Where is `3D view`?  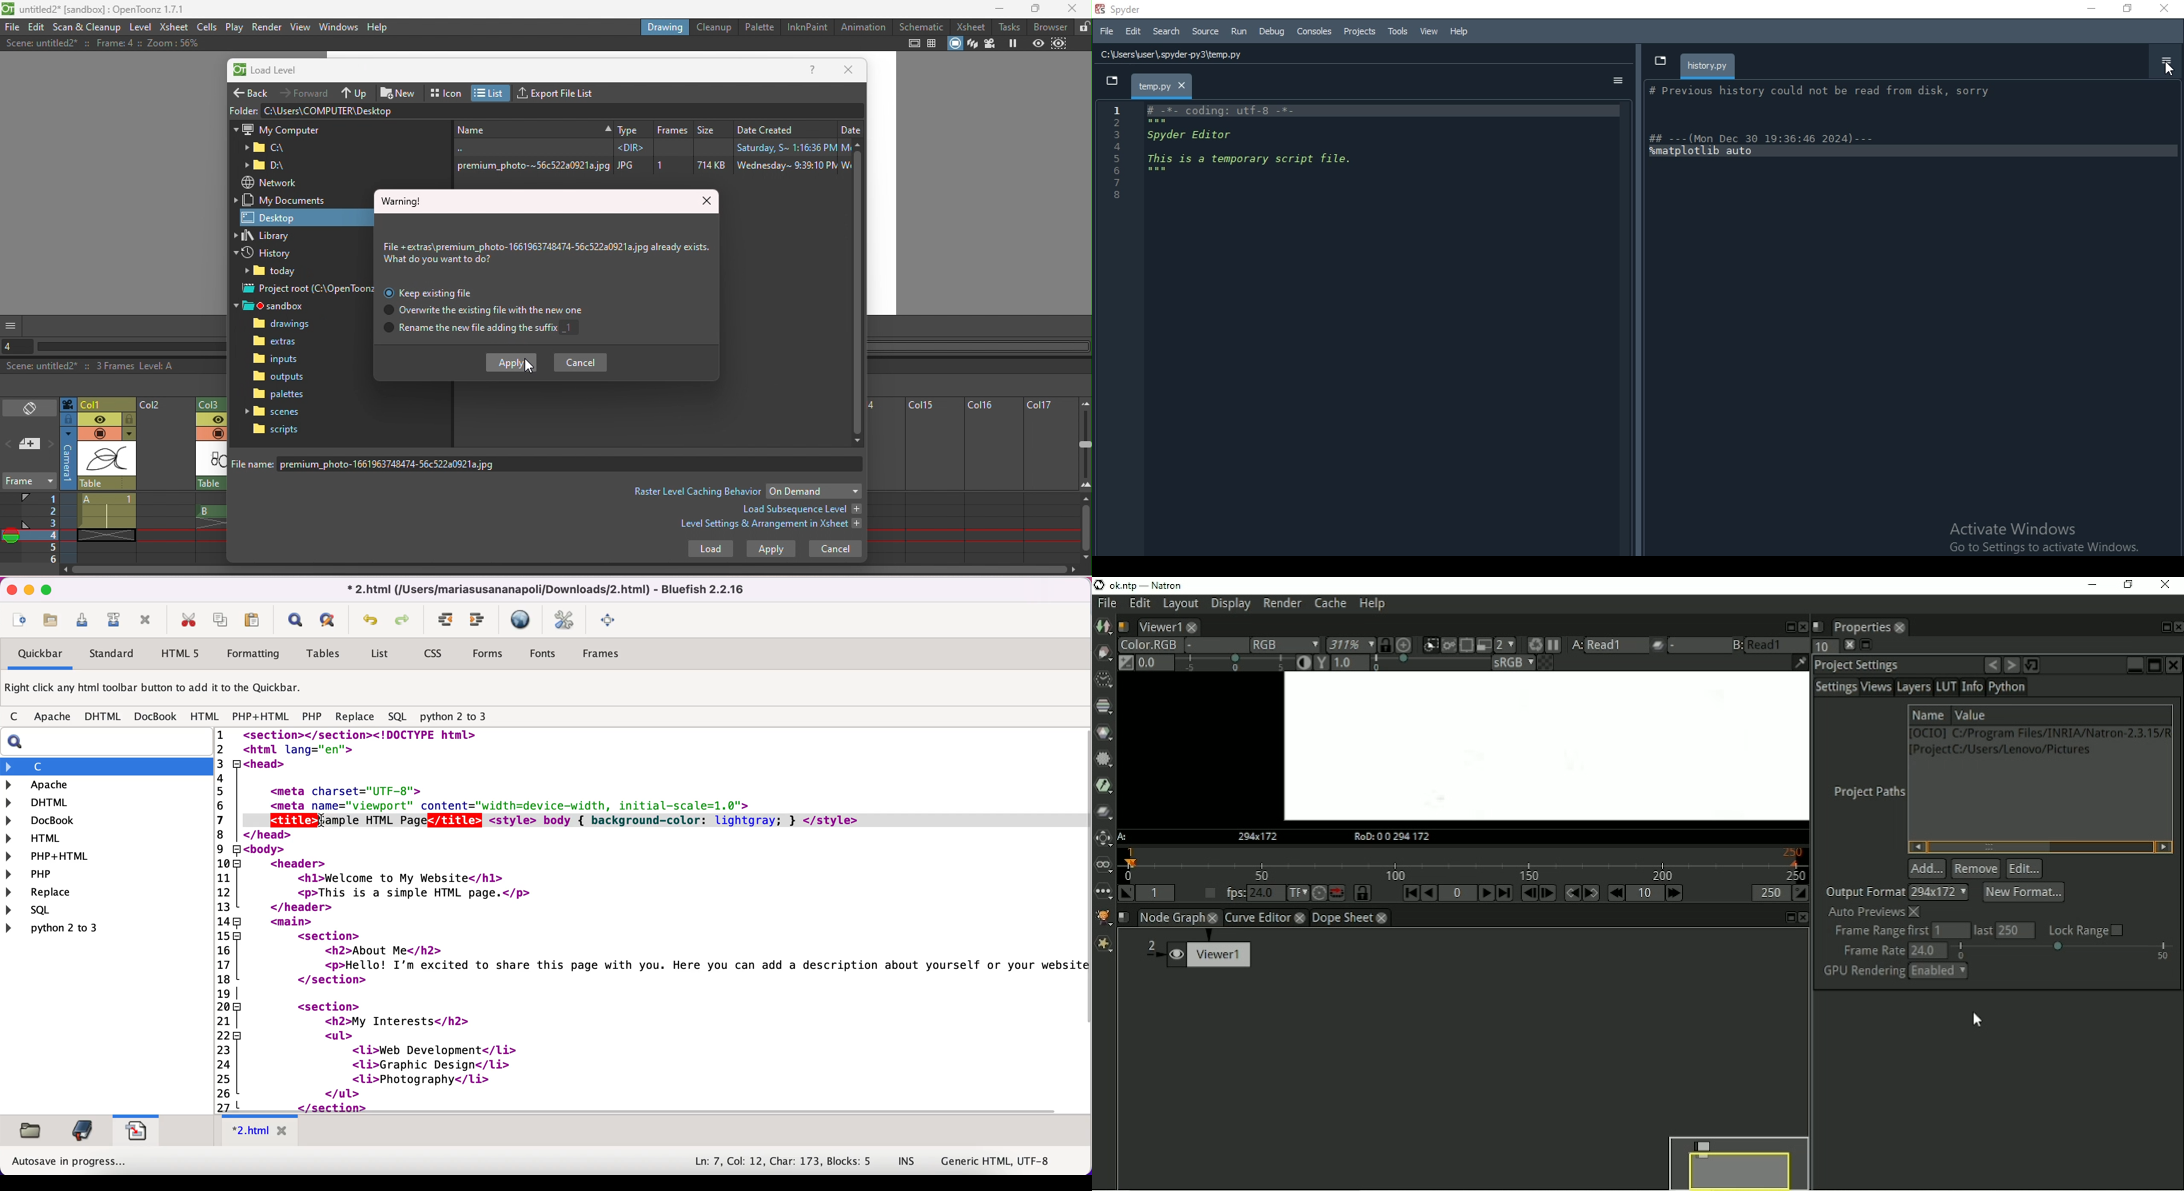 3D view is located at coordinates (973, 44).